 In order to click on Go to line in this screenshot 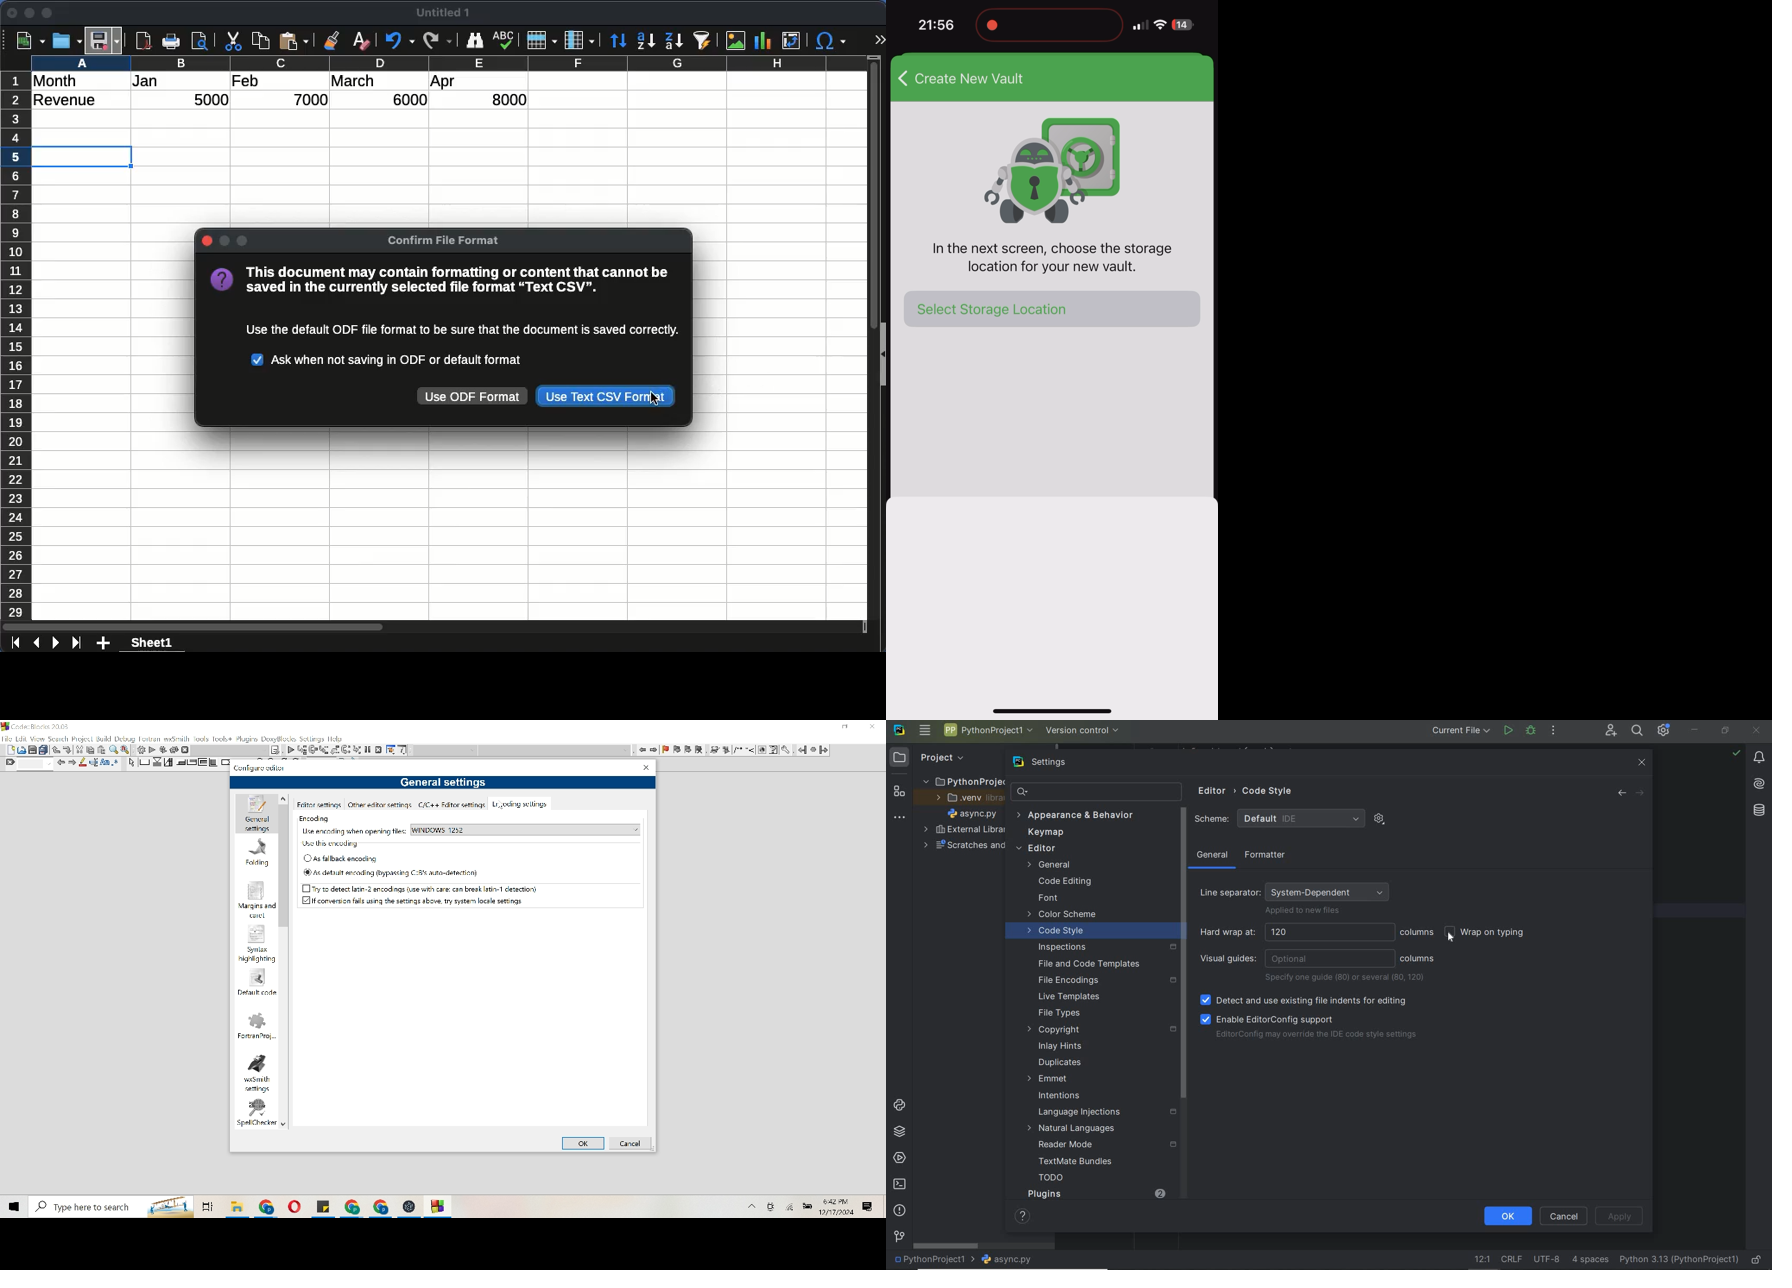, I will do `click(1480, 1260)`.